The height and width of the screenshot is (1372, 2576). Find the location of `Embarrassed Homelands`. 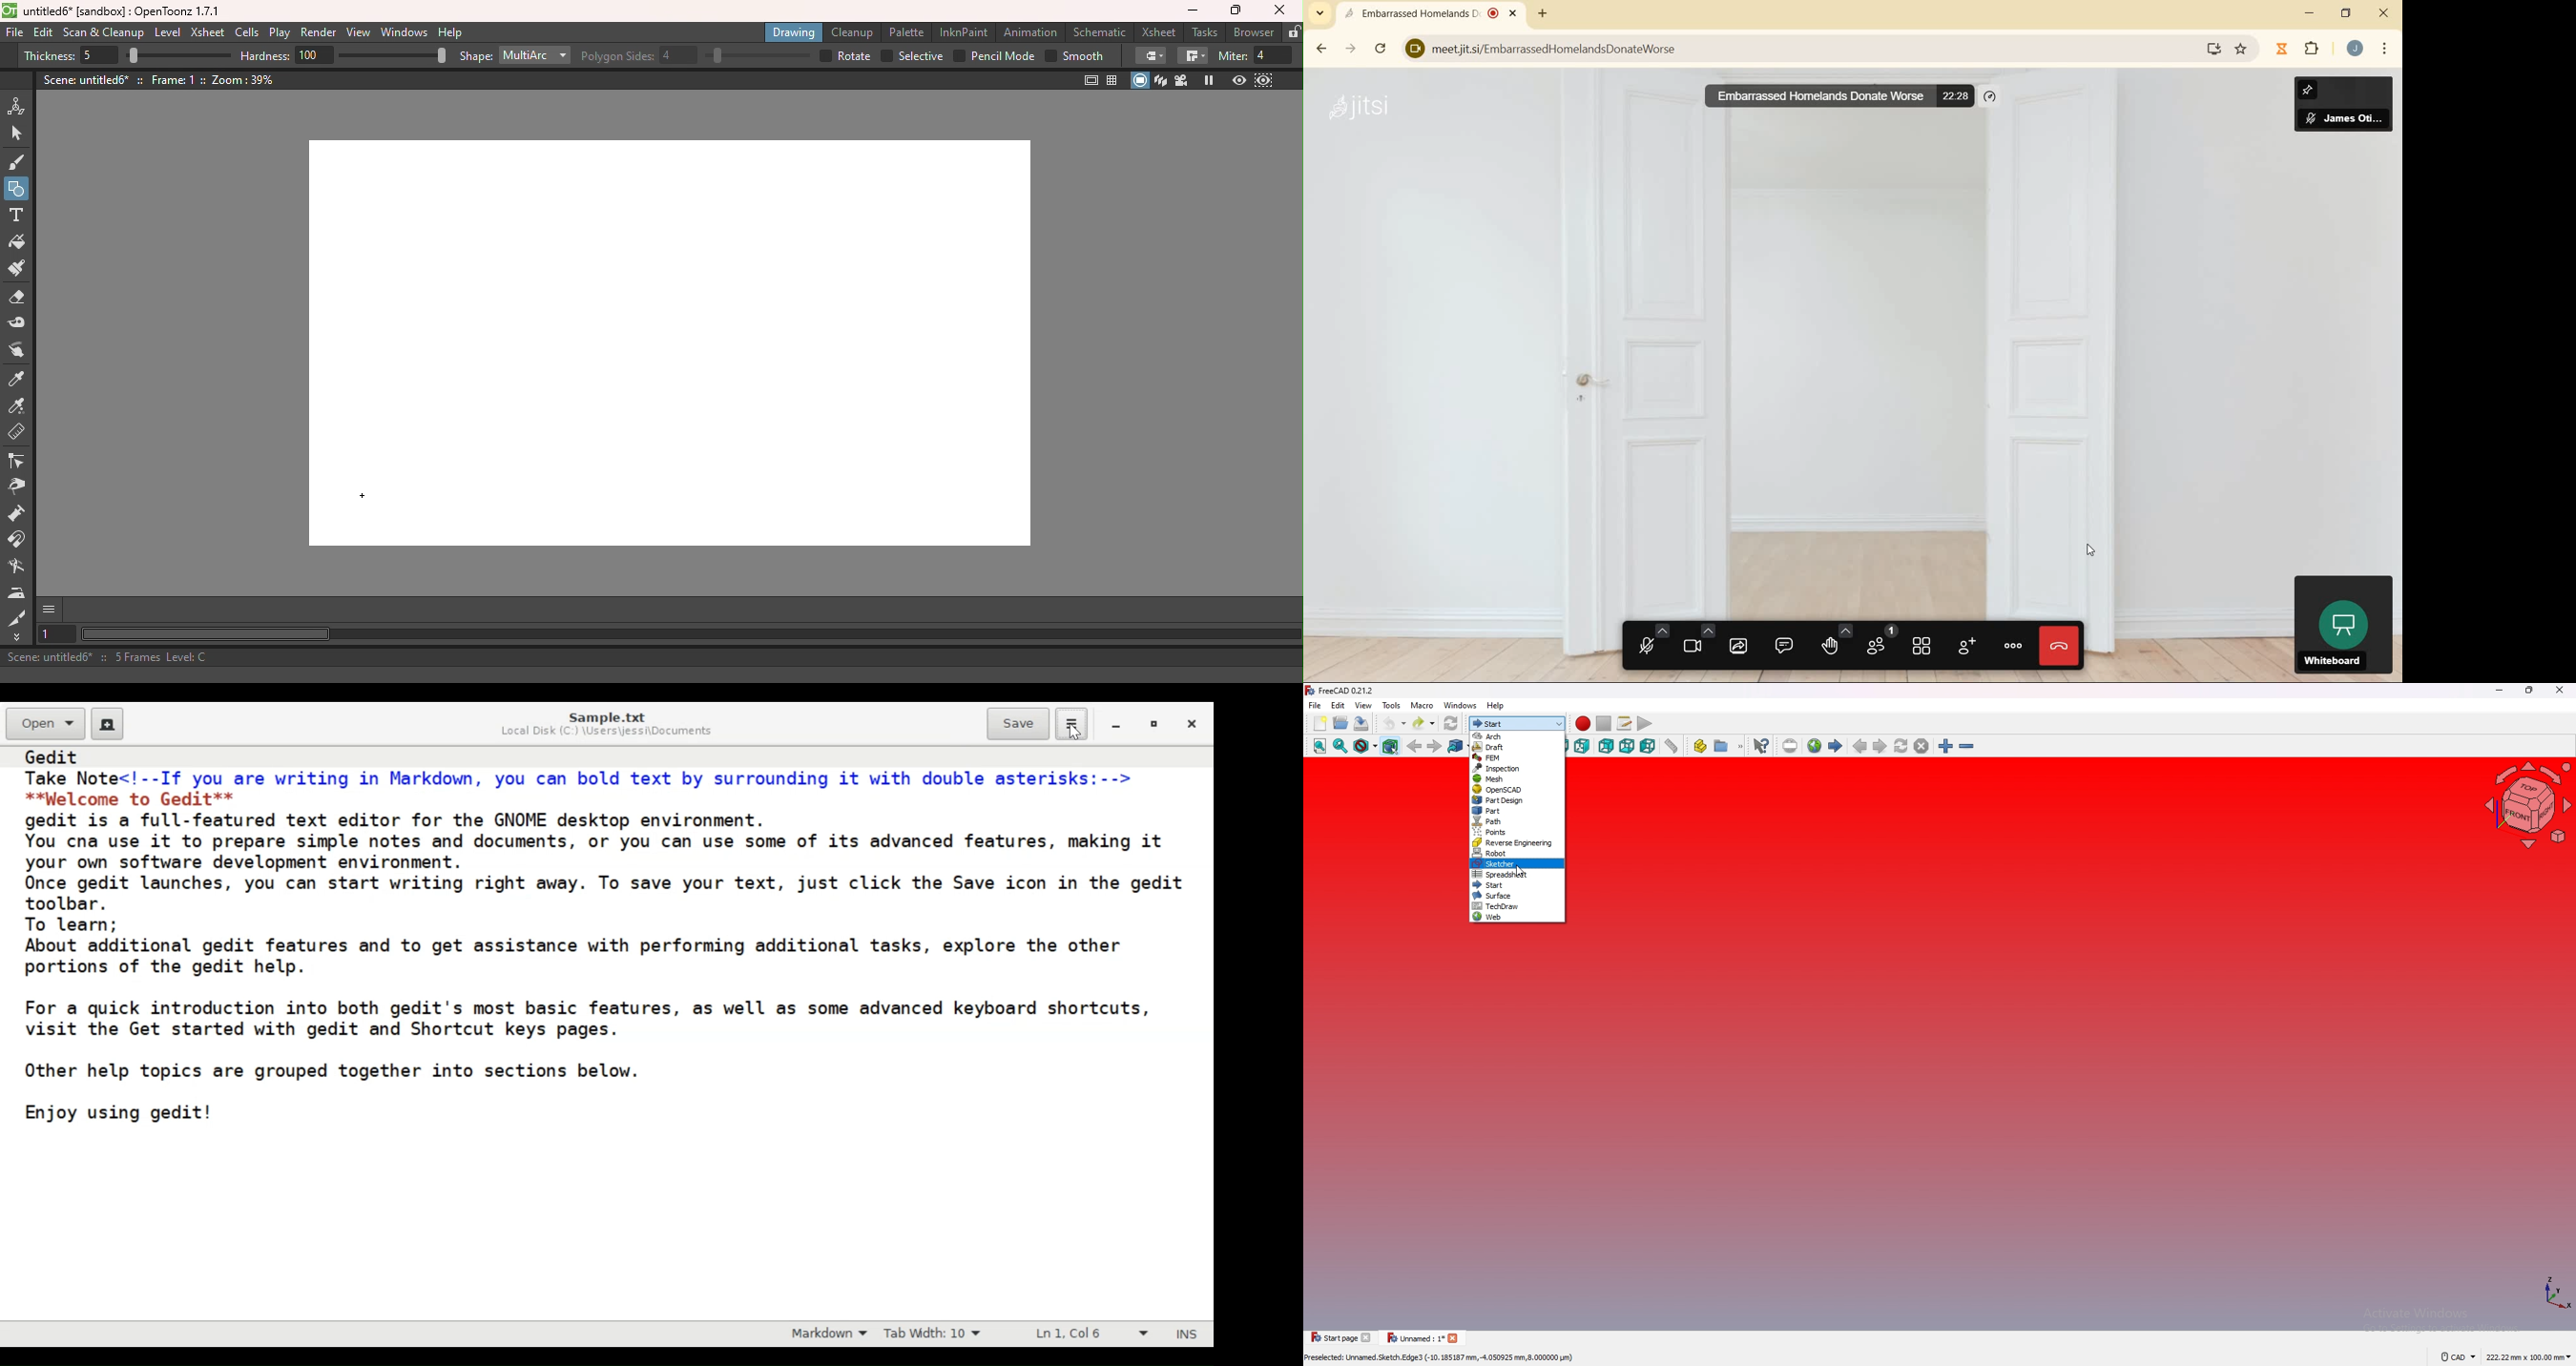

Embarrassed Homelands is located at coordinates (1430, 12).